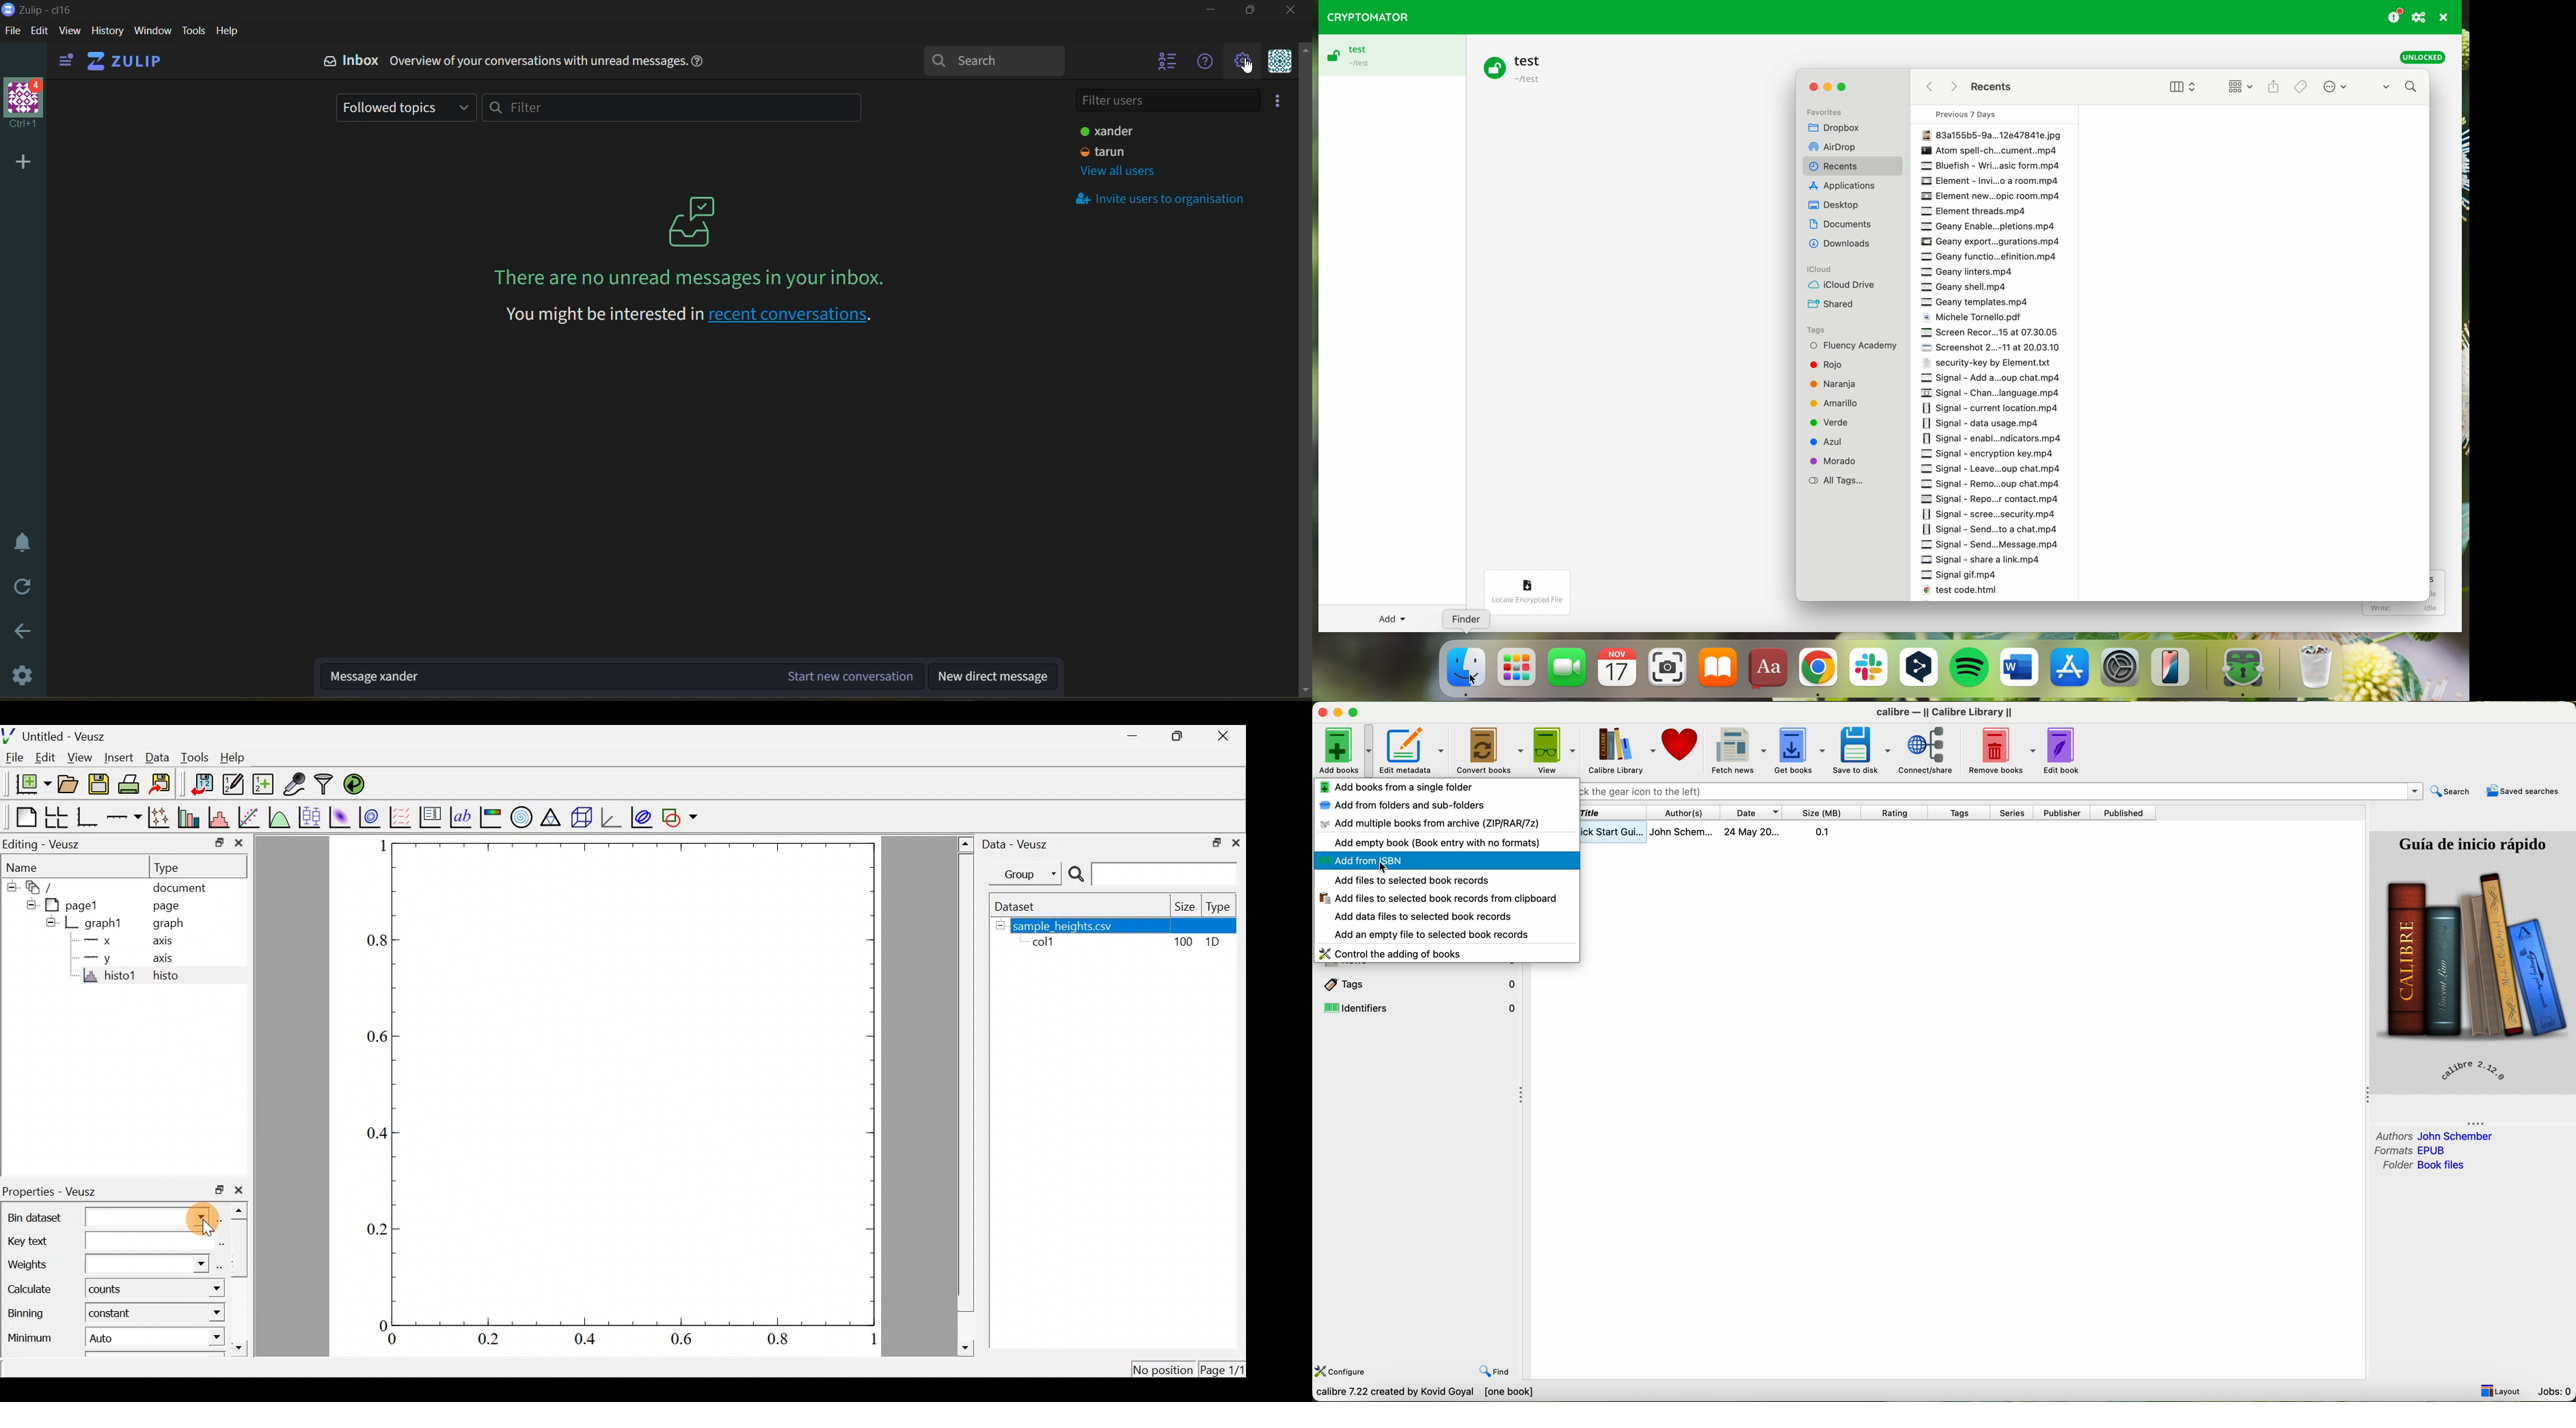 Image resolution: width=2576 pixels, height=1428 pixels. I want to click on help, so click(699, 64).